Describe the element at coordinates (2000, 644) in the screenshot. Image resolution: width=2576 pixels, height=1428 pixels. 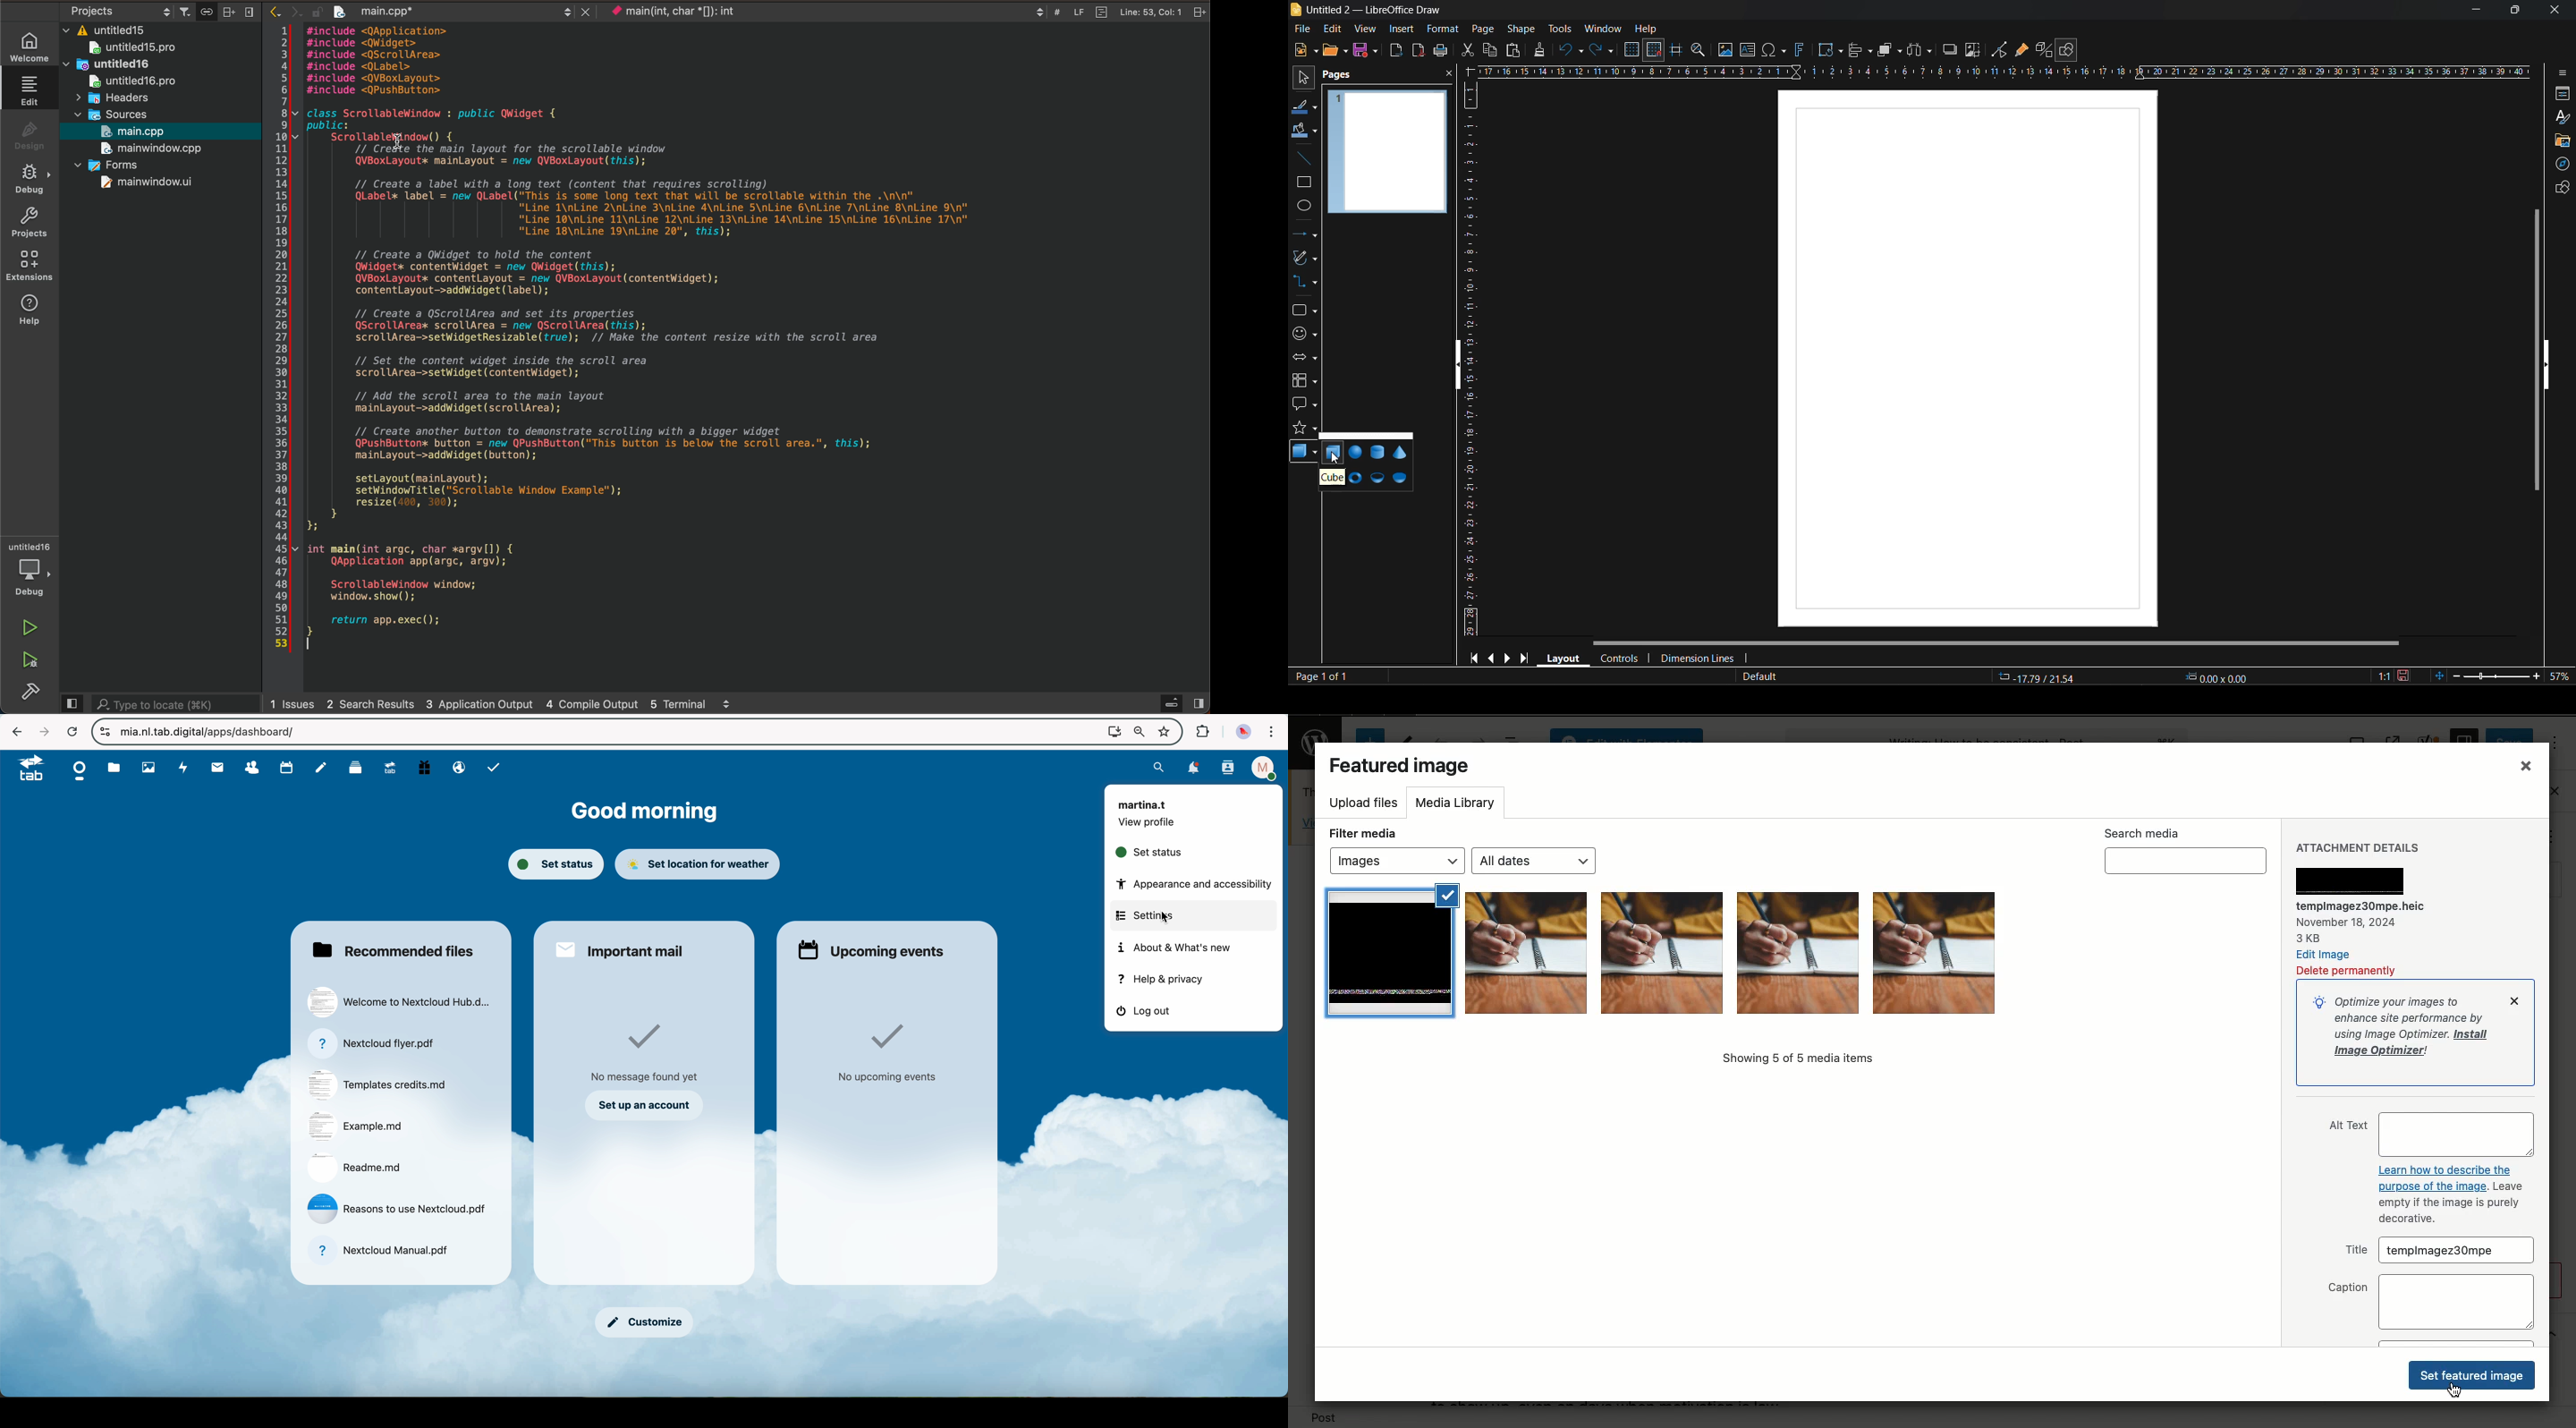
I see `horizontal scroll bar` at that location.